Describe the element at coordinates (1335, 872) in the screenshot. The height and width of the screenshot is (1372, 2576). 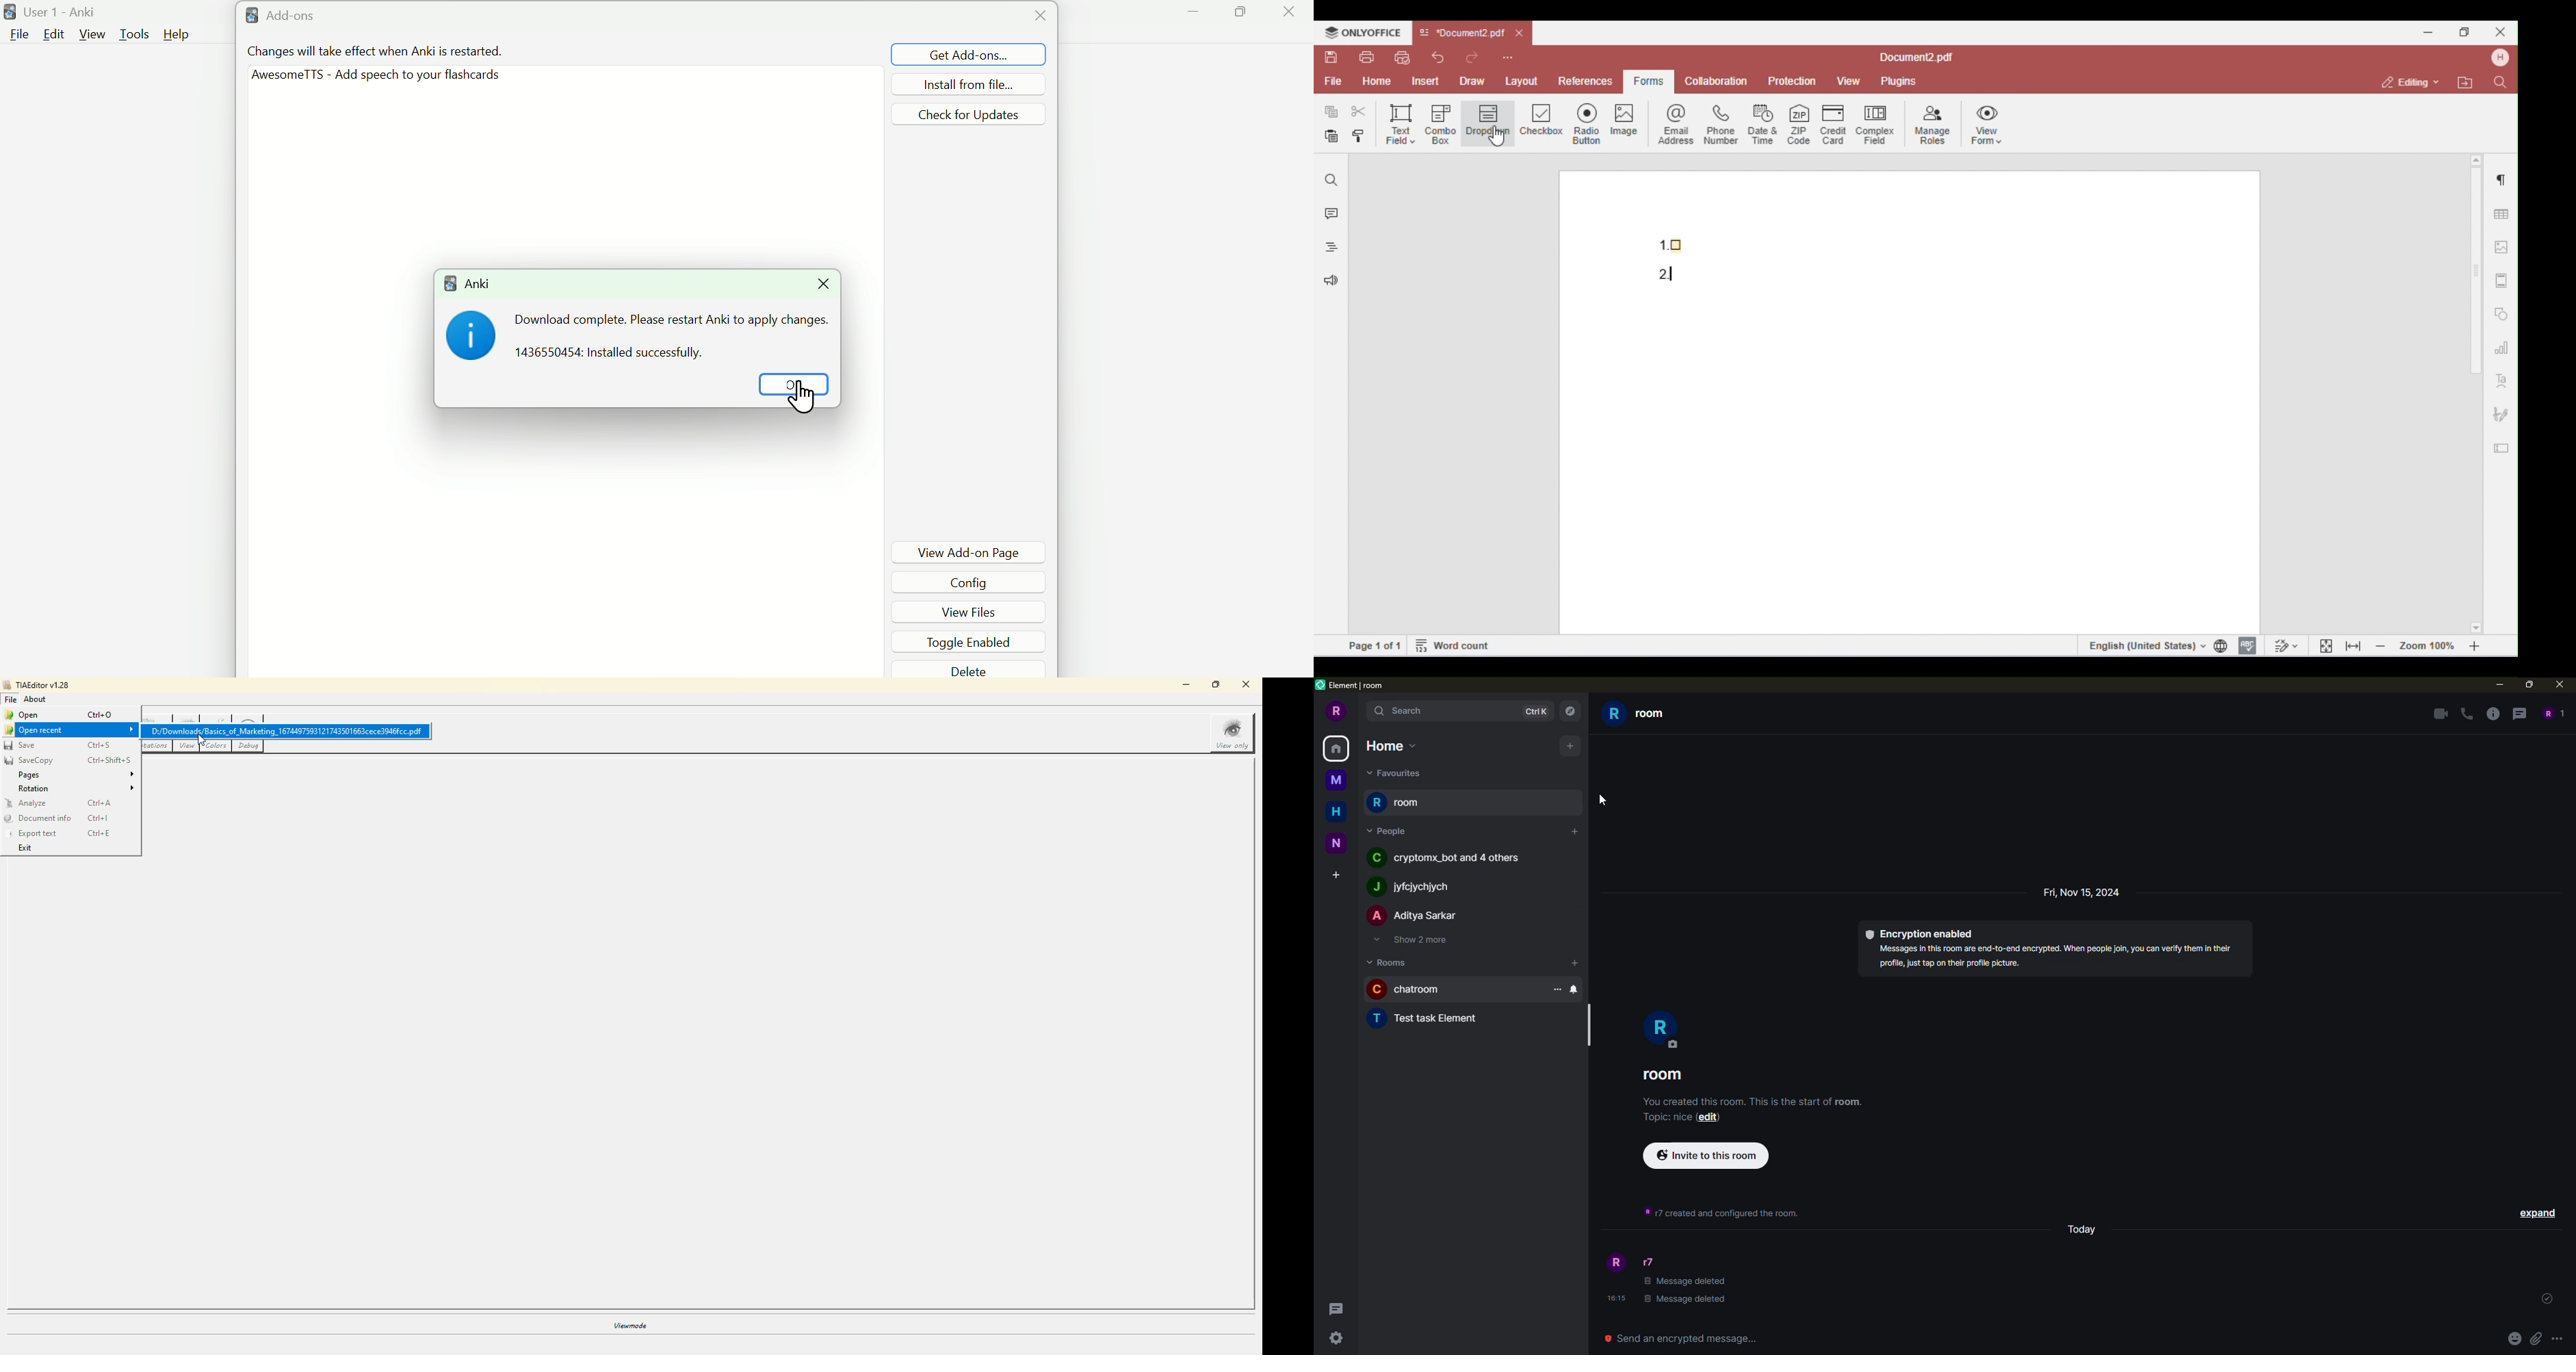
I see `create space` at that location.